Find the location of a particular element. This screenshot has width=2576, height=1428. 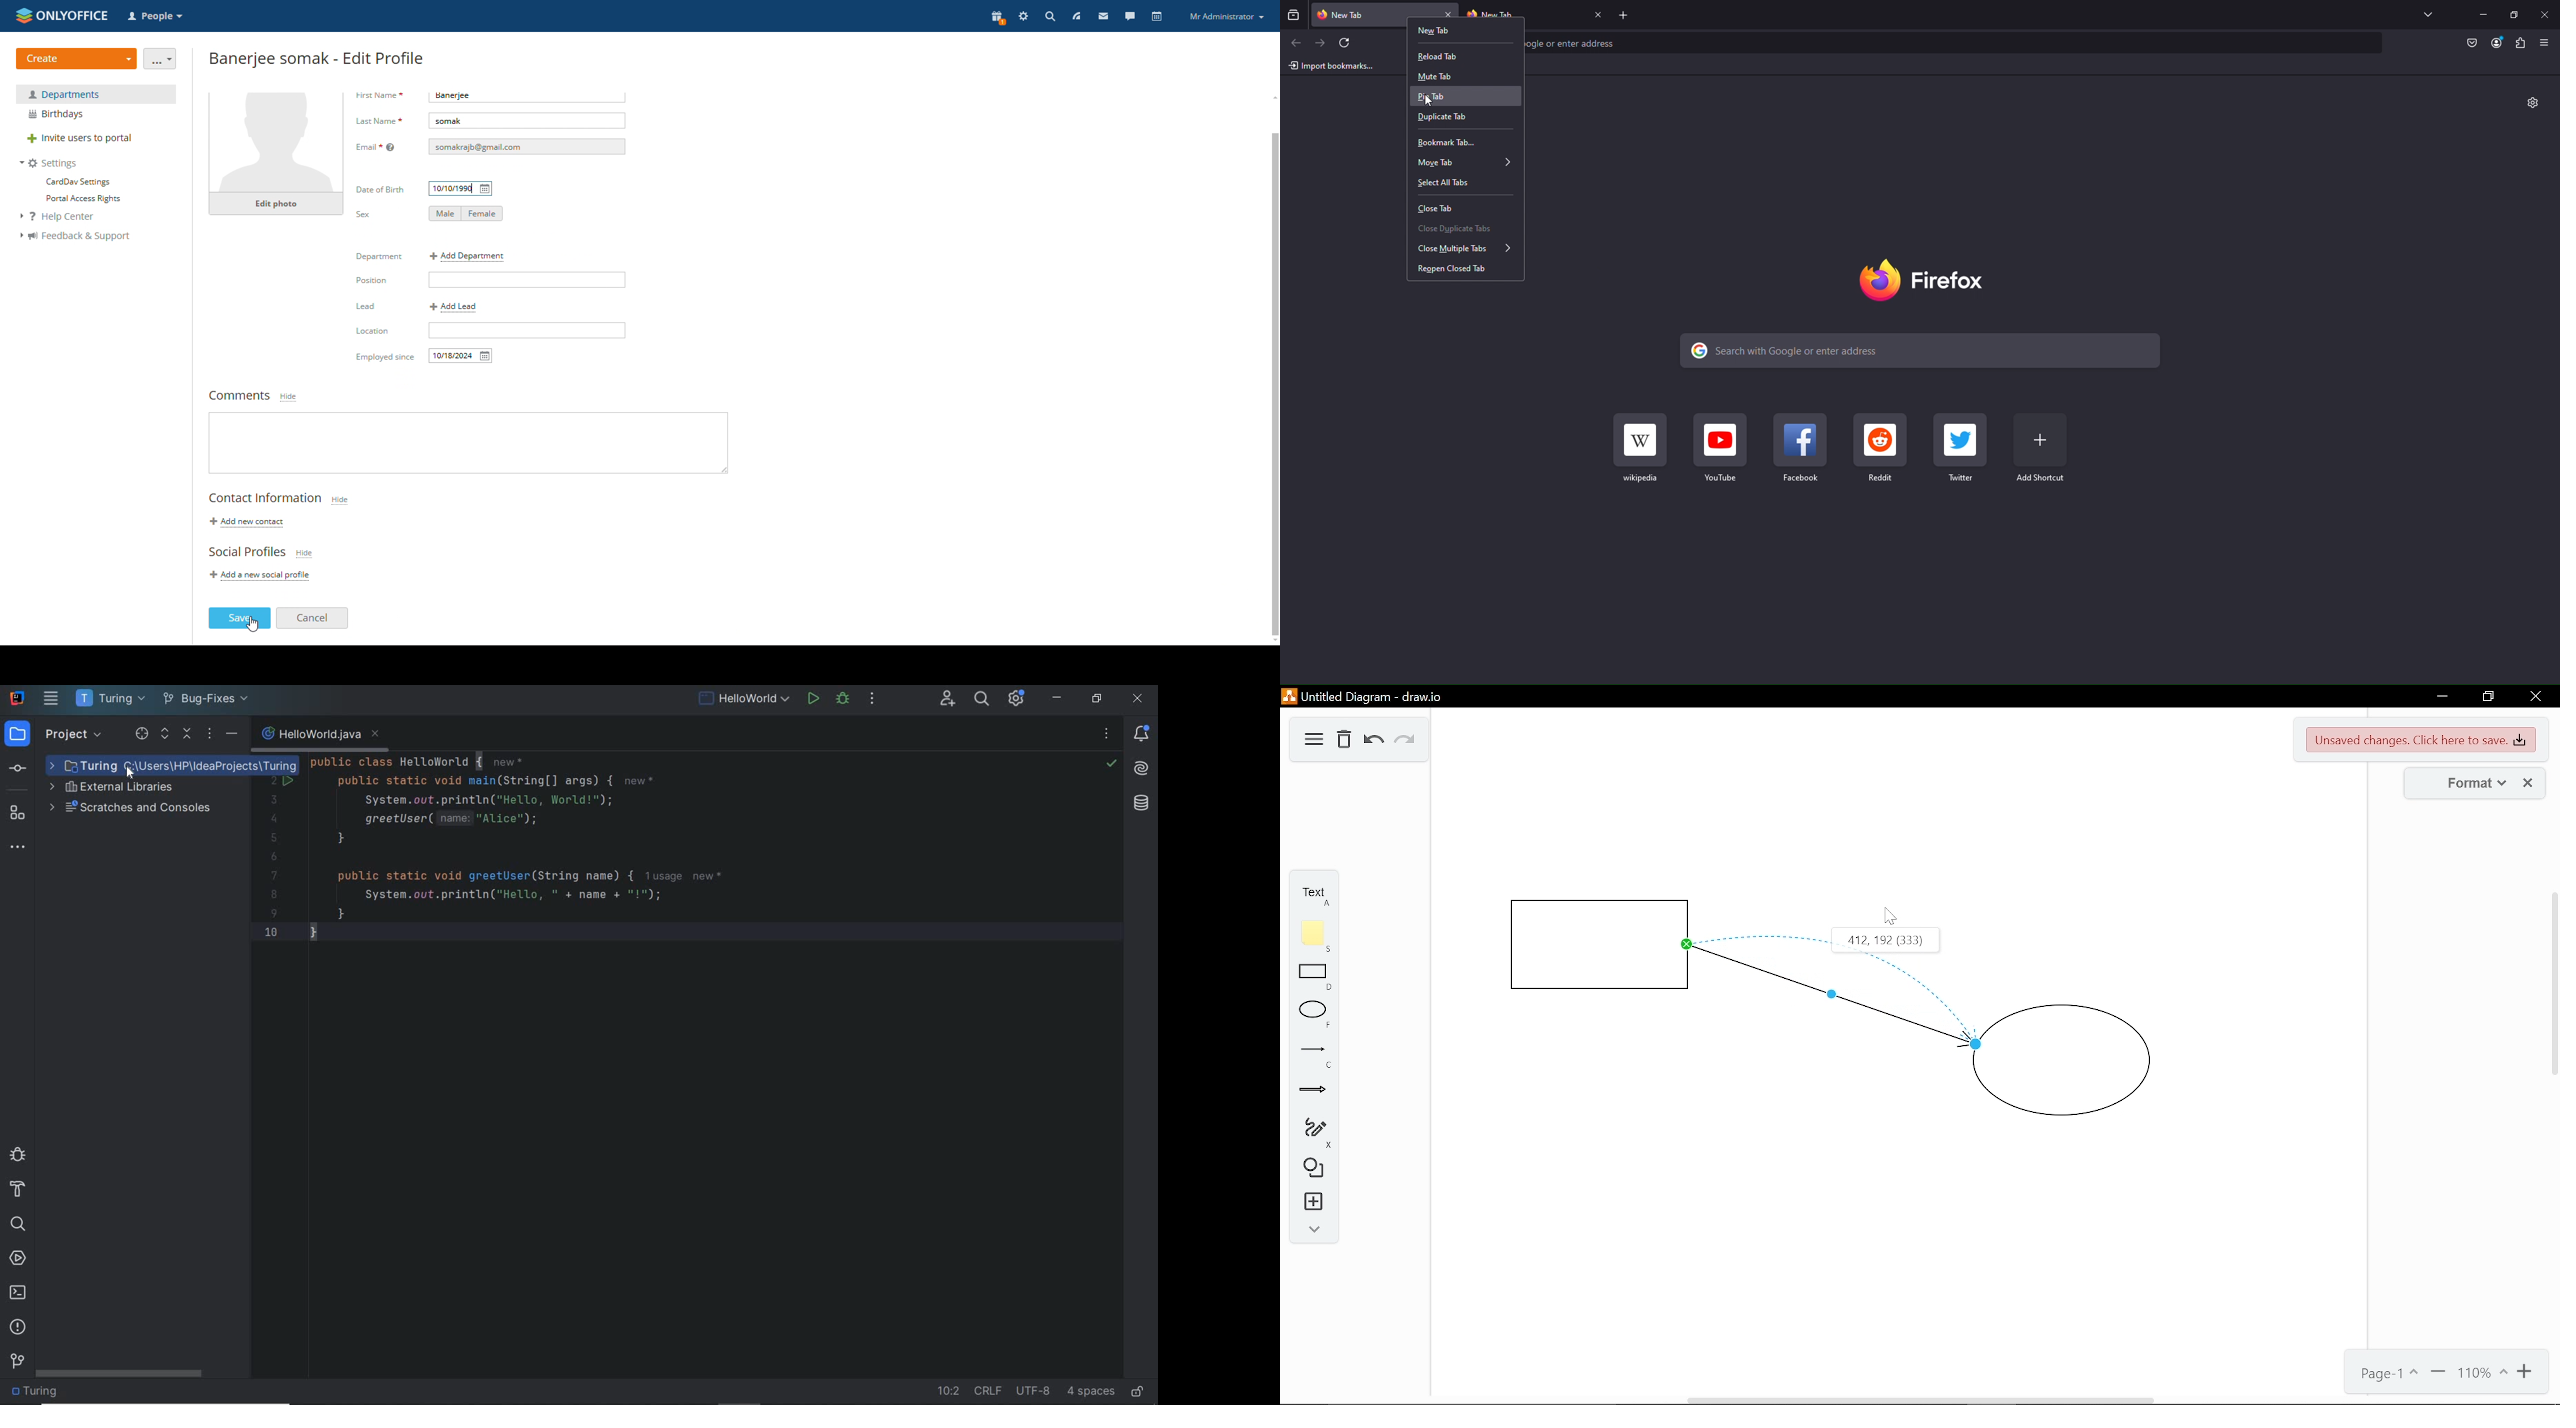

Instert is located at coordinates (1310, 1203).